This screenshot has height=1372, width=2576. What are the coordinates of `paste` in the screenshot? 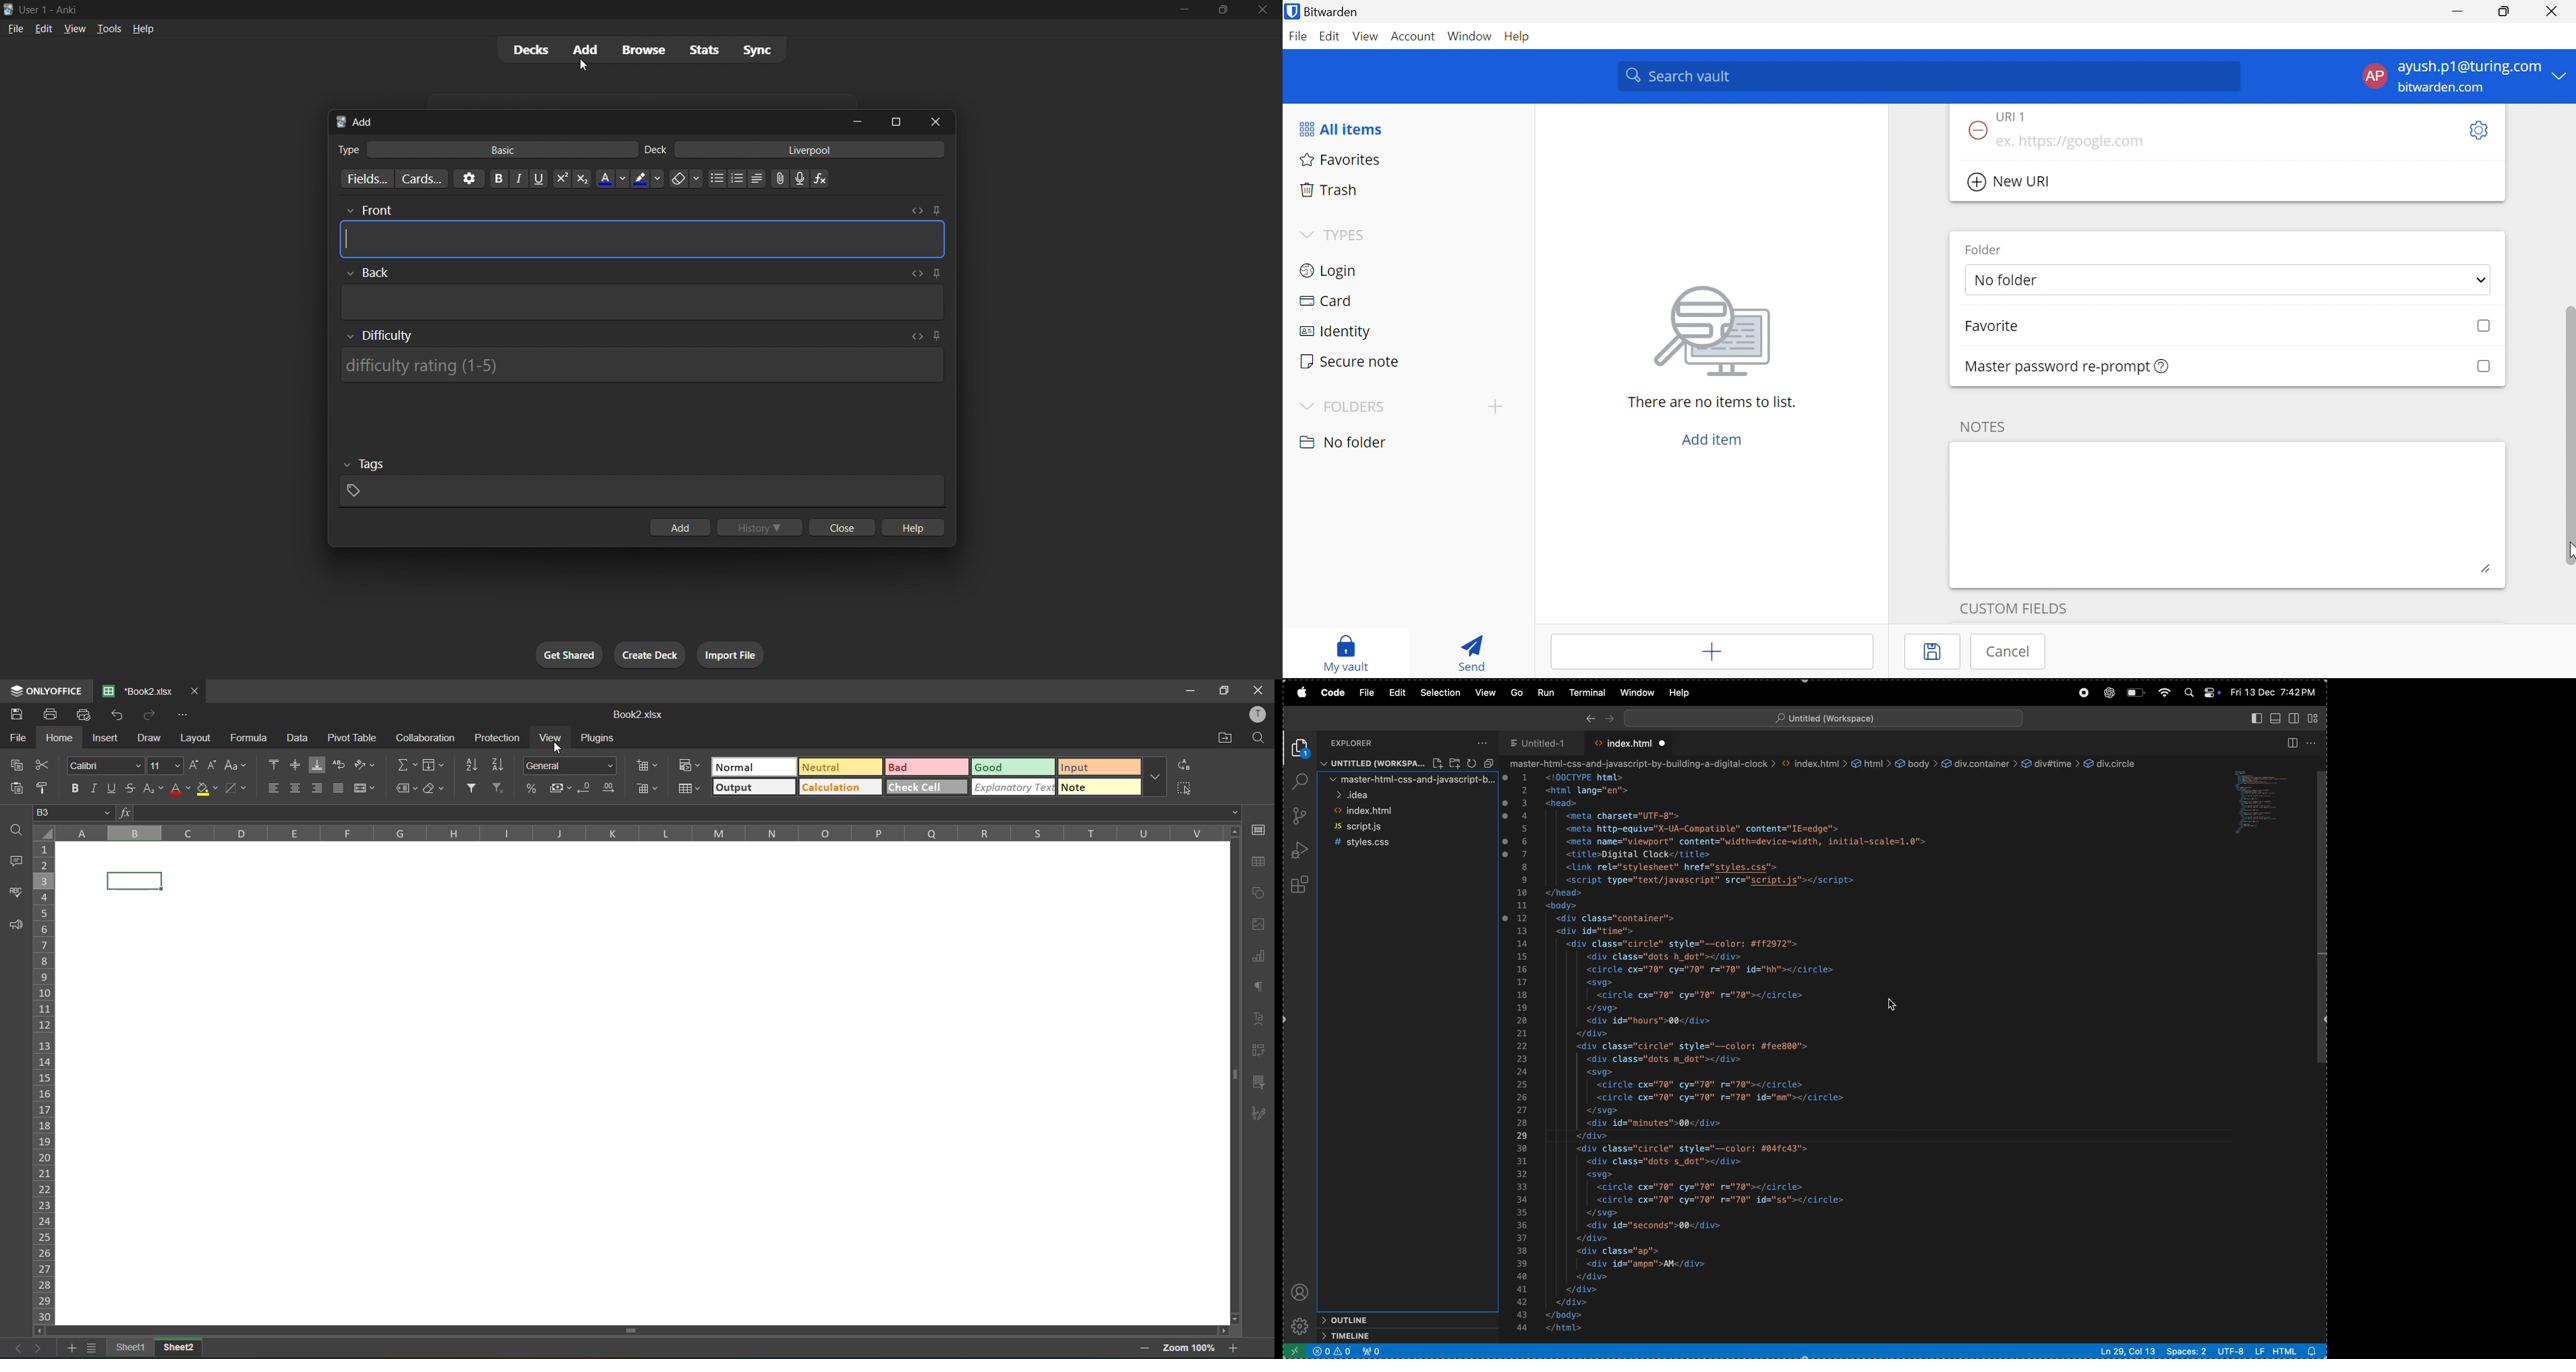 It's located at (13, 788).